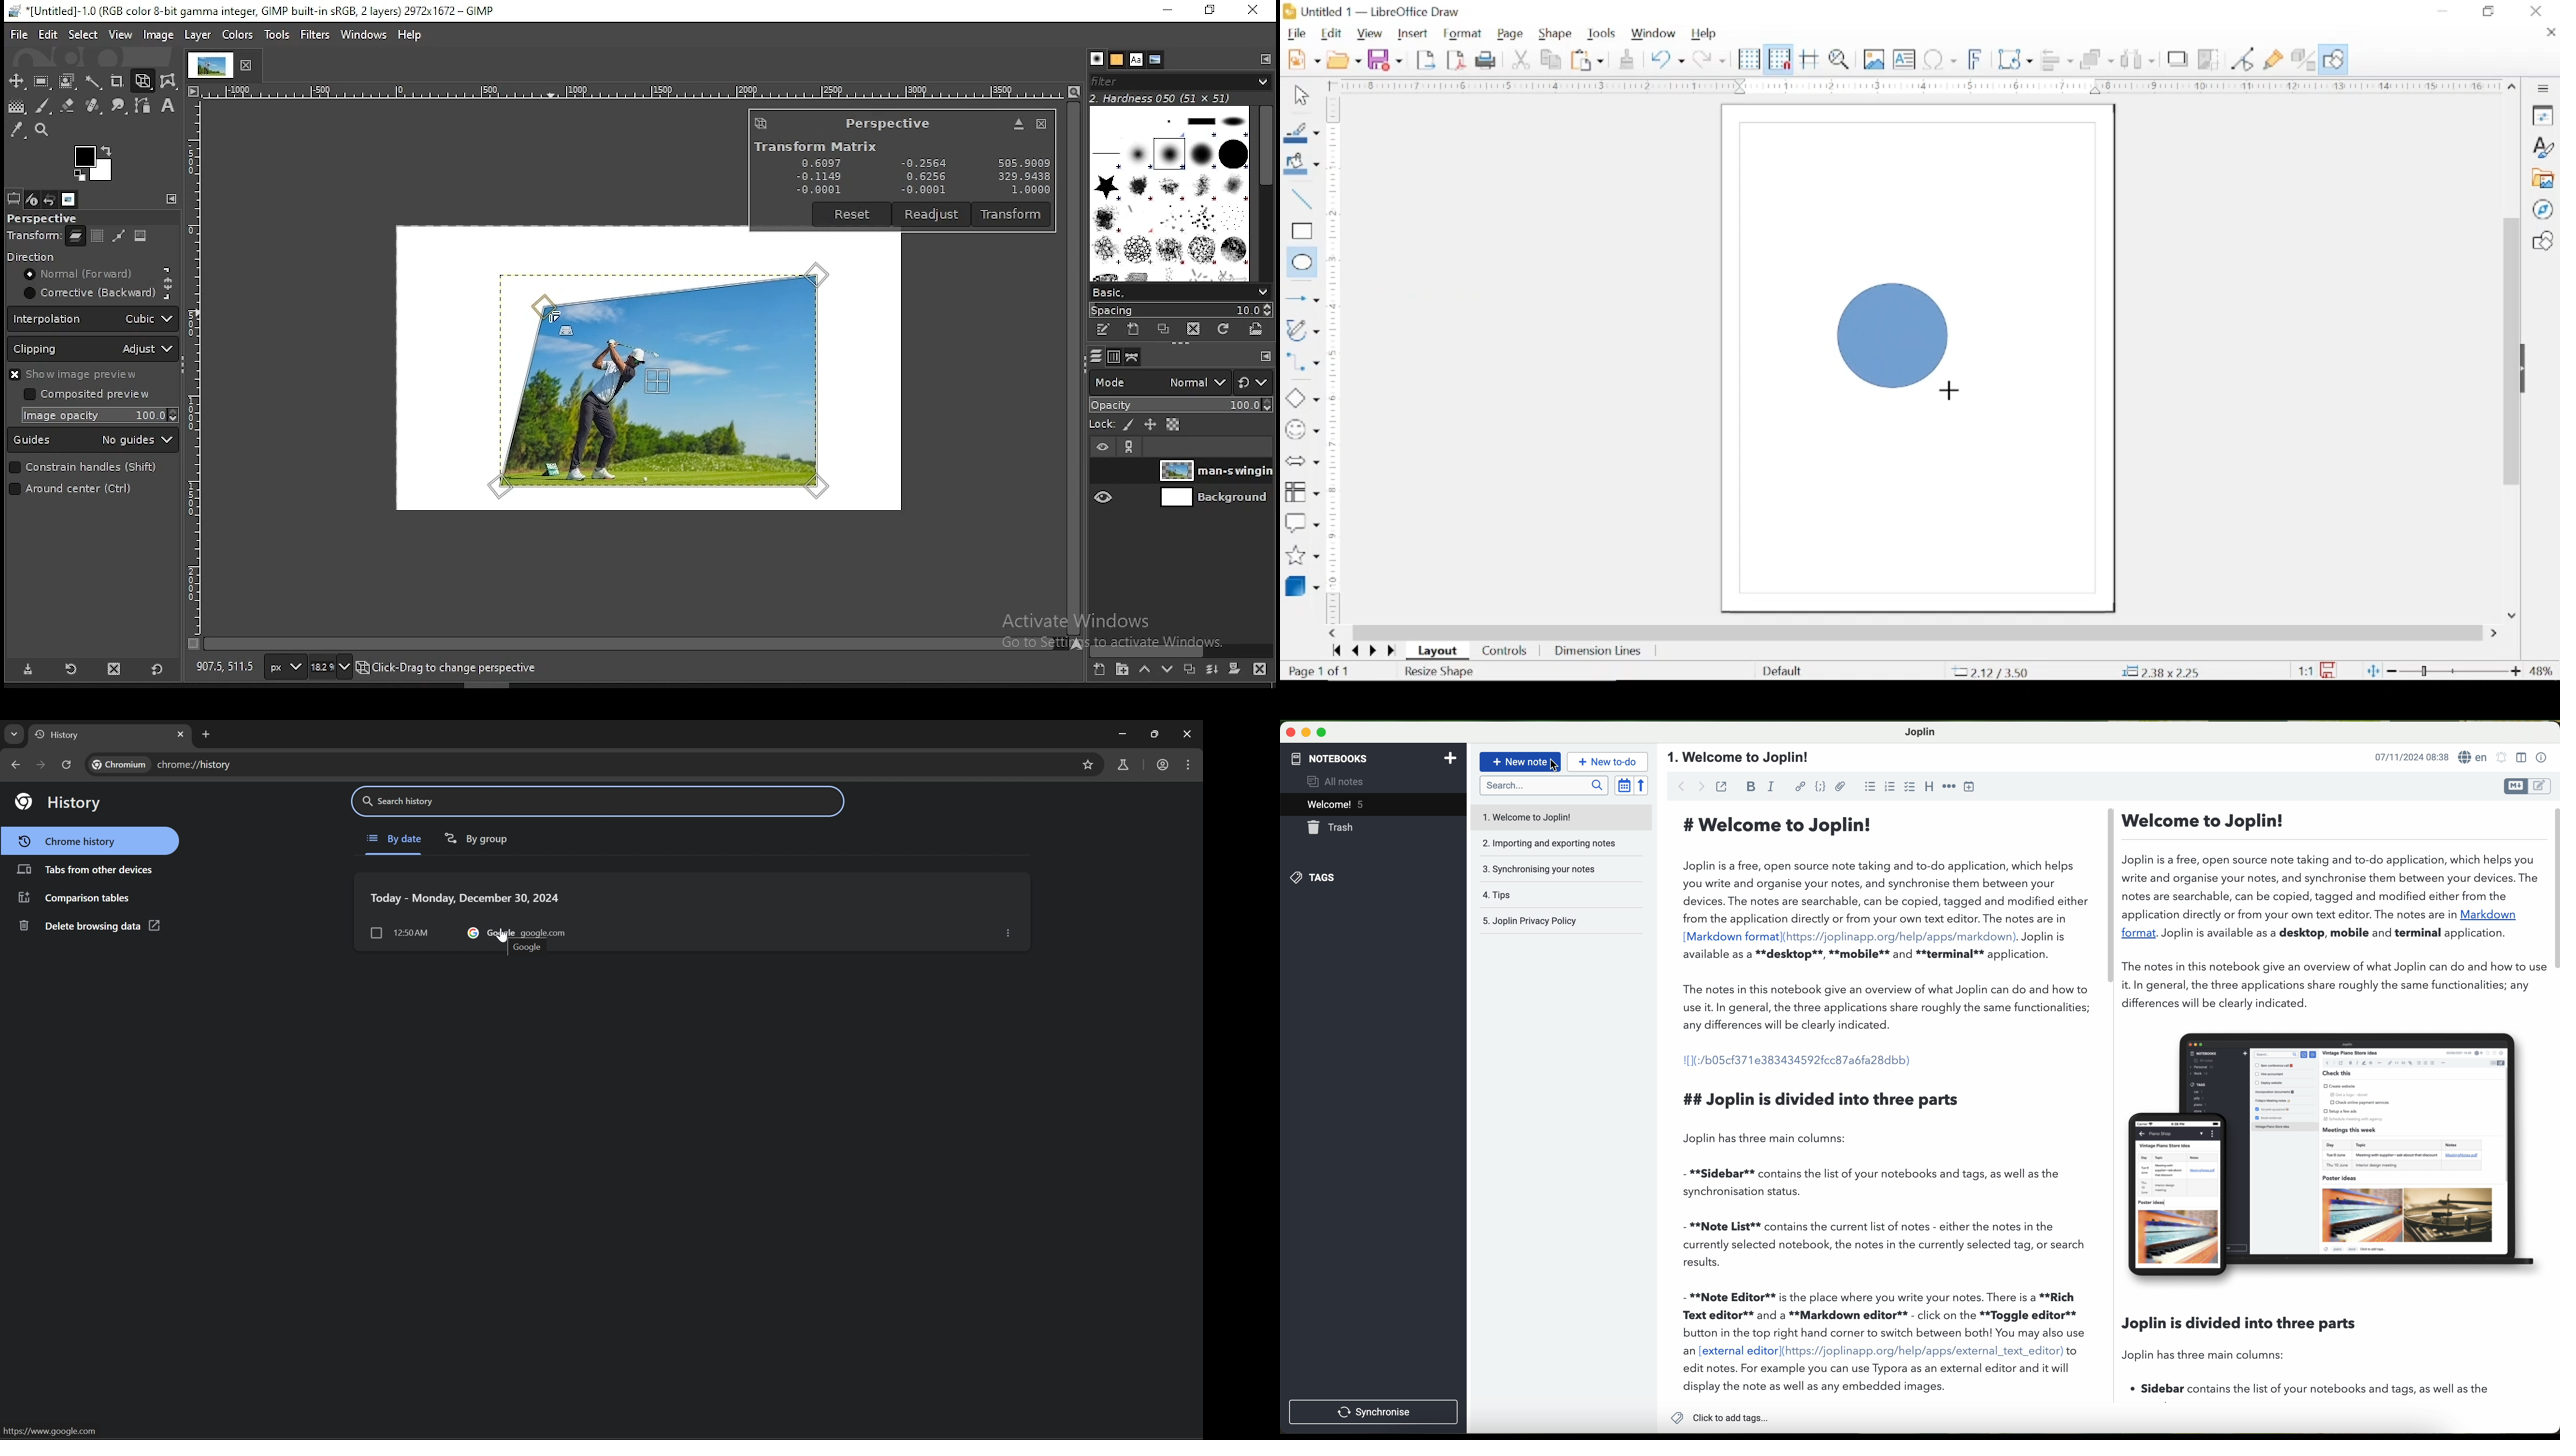 The image size is (2576, 1456). Describe the element at coordinates (1910, 788) in the screenshot. I see `checkbox` at that location.